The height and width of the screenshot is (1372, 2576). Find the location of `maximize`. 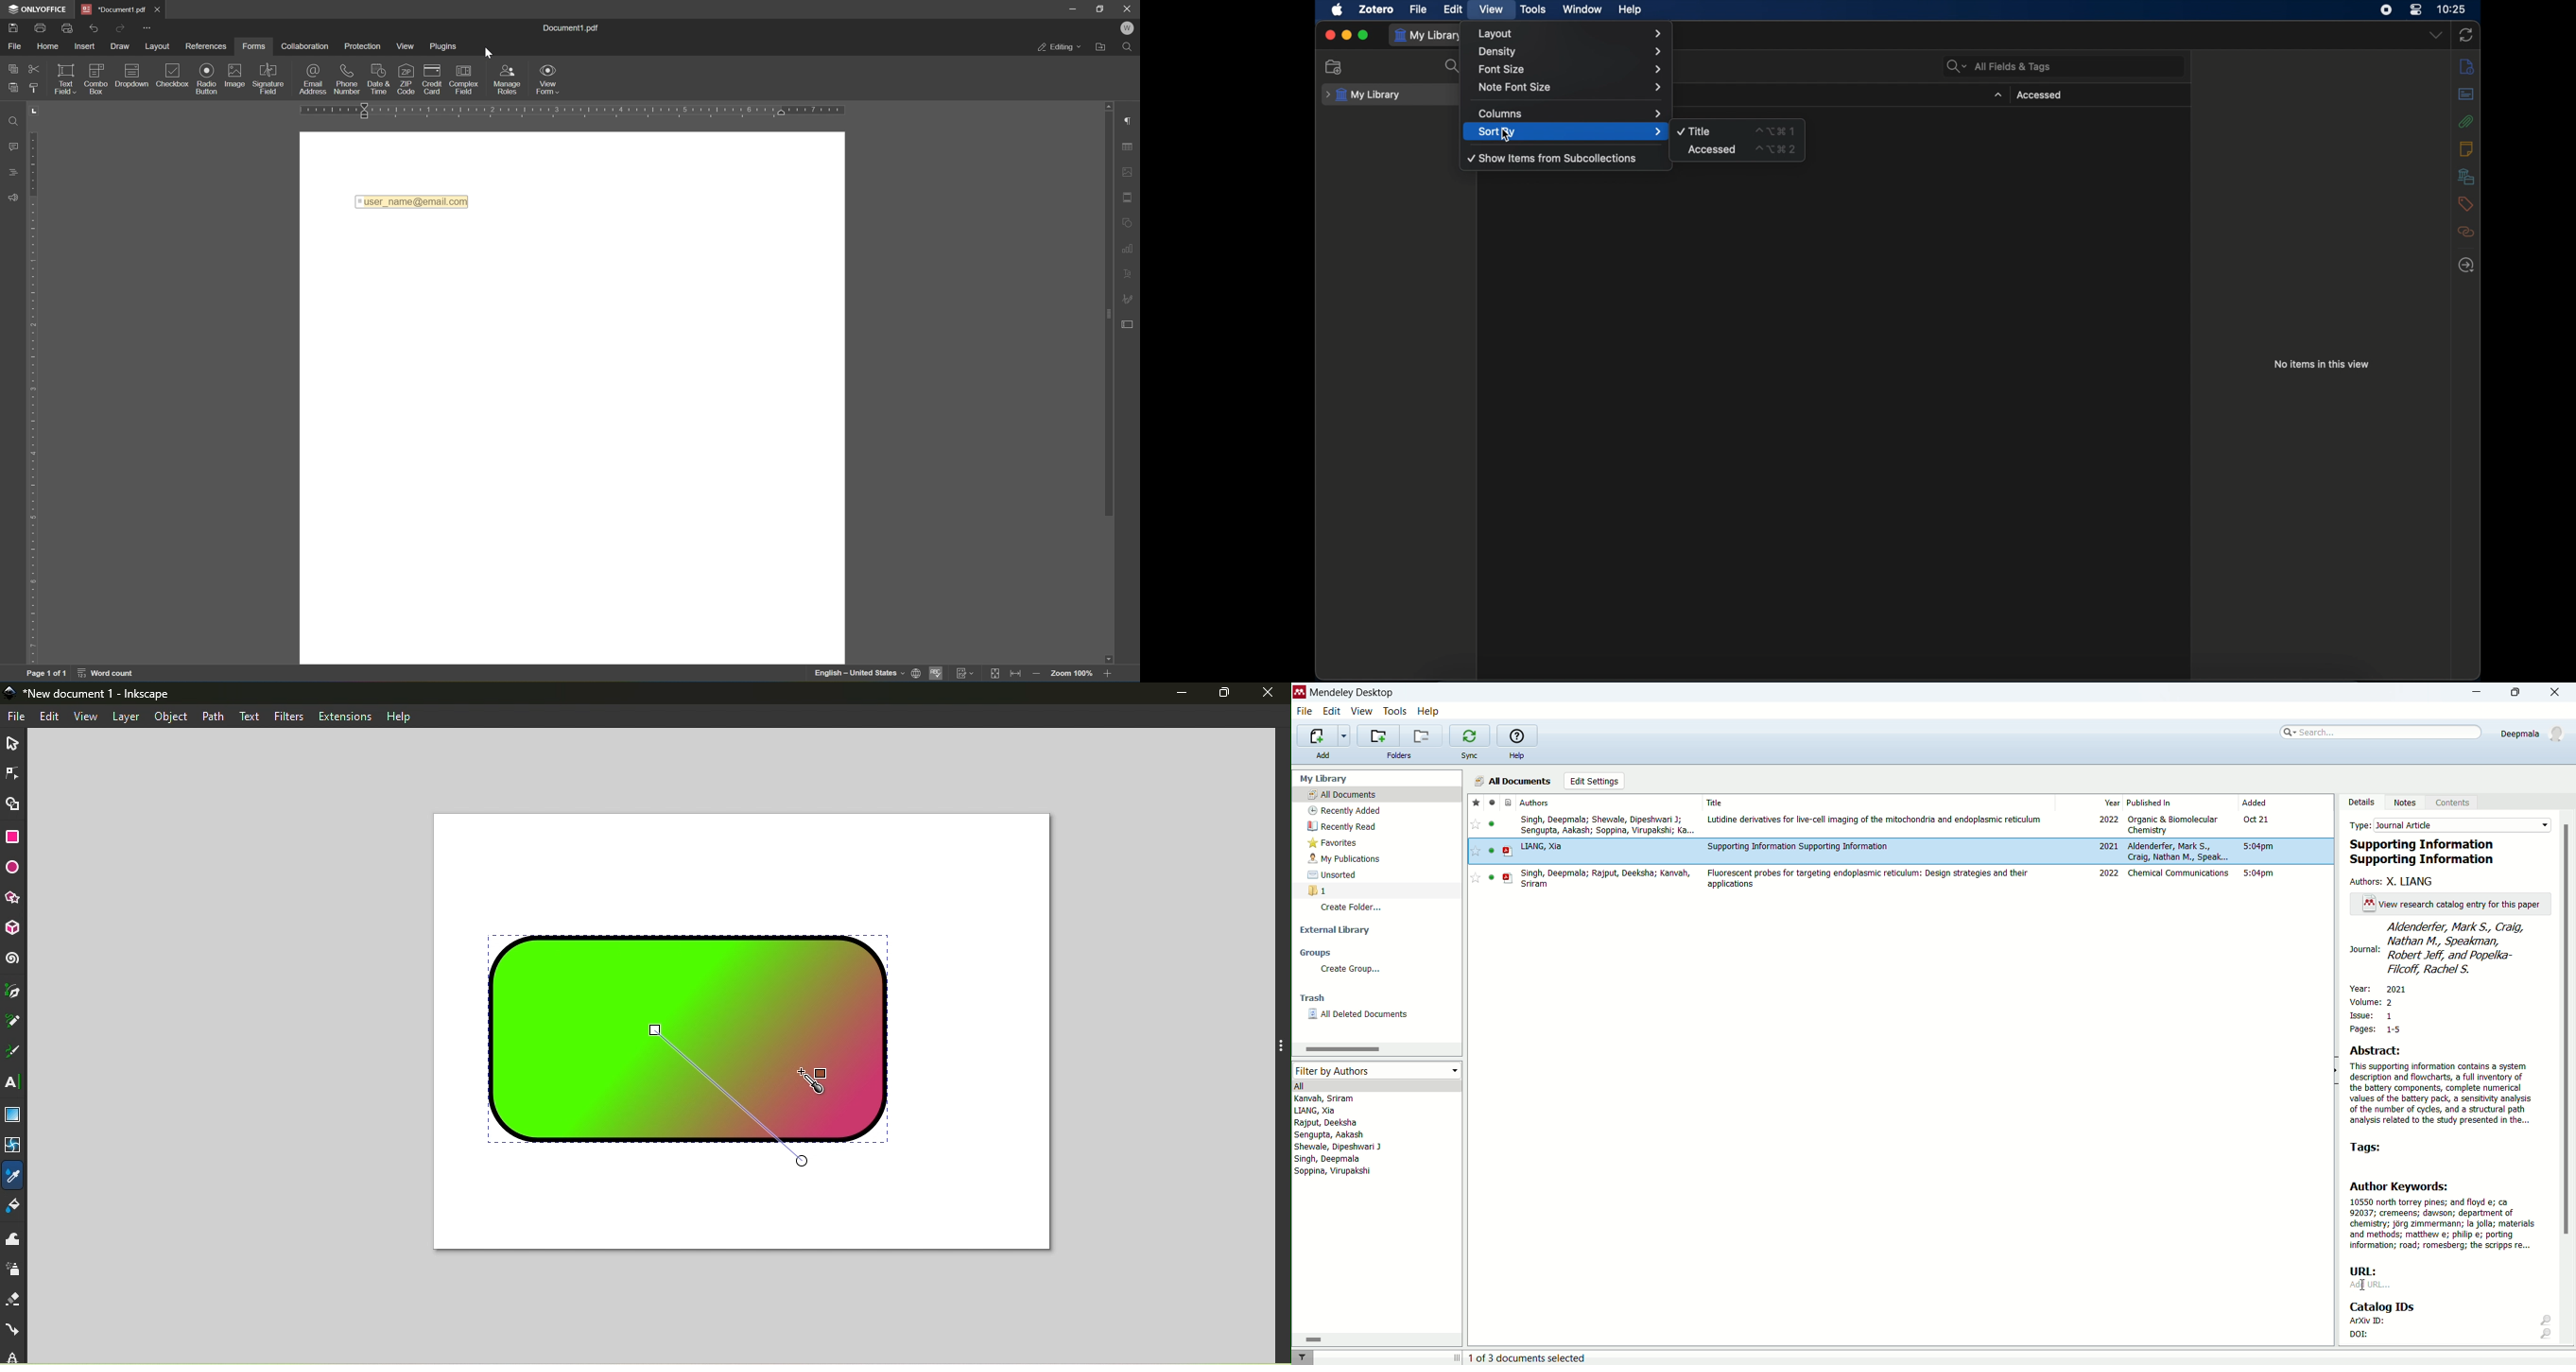

maximize is located at coordinates (1364, 35).